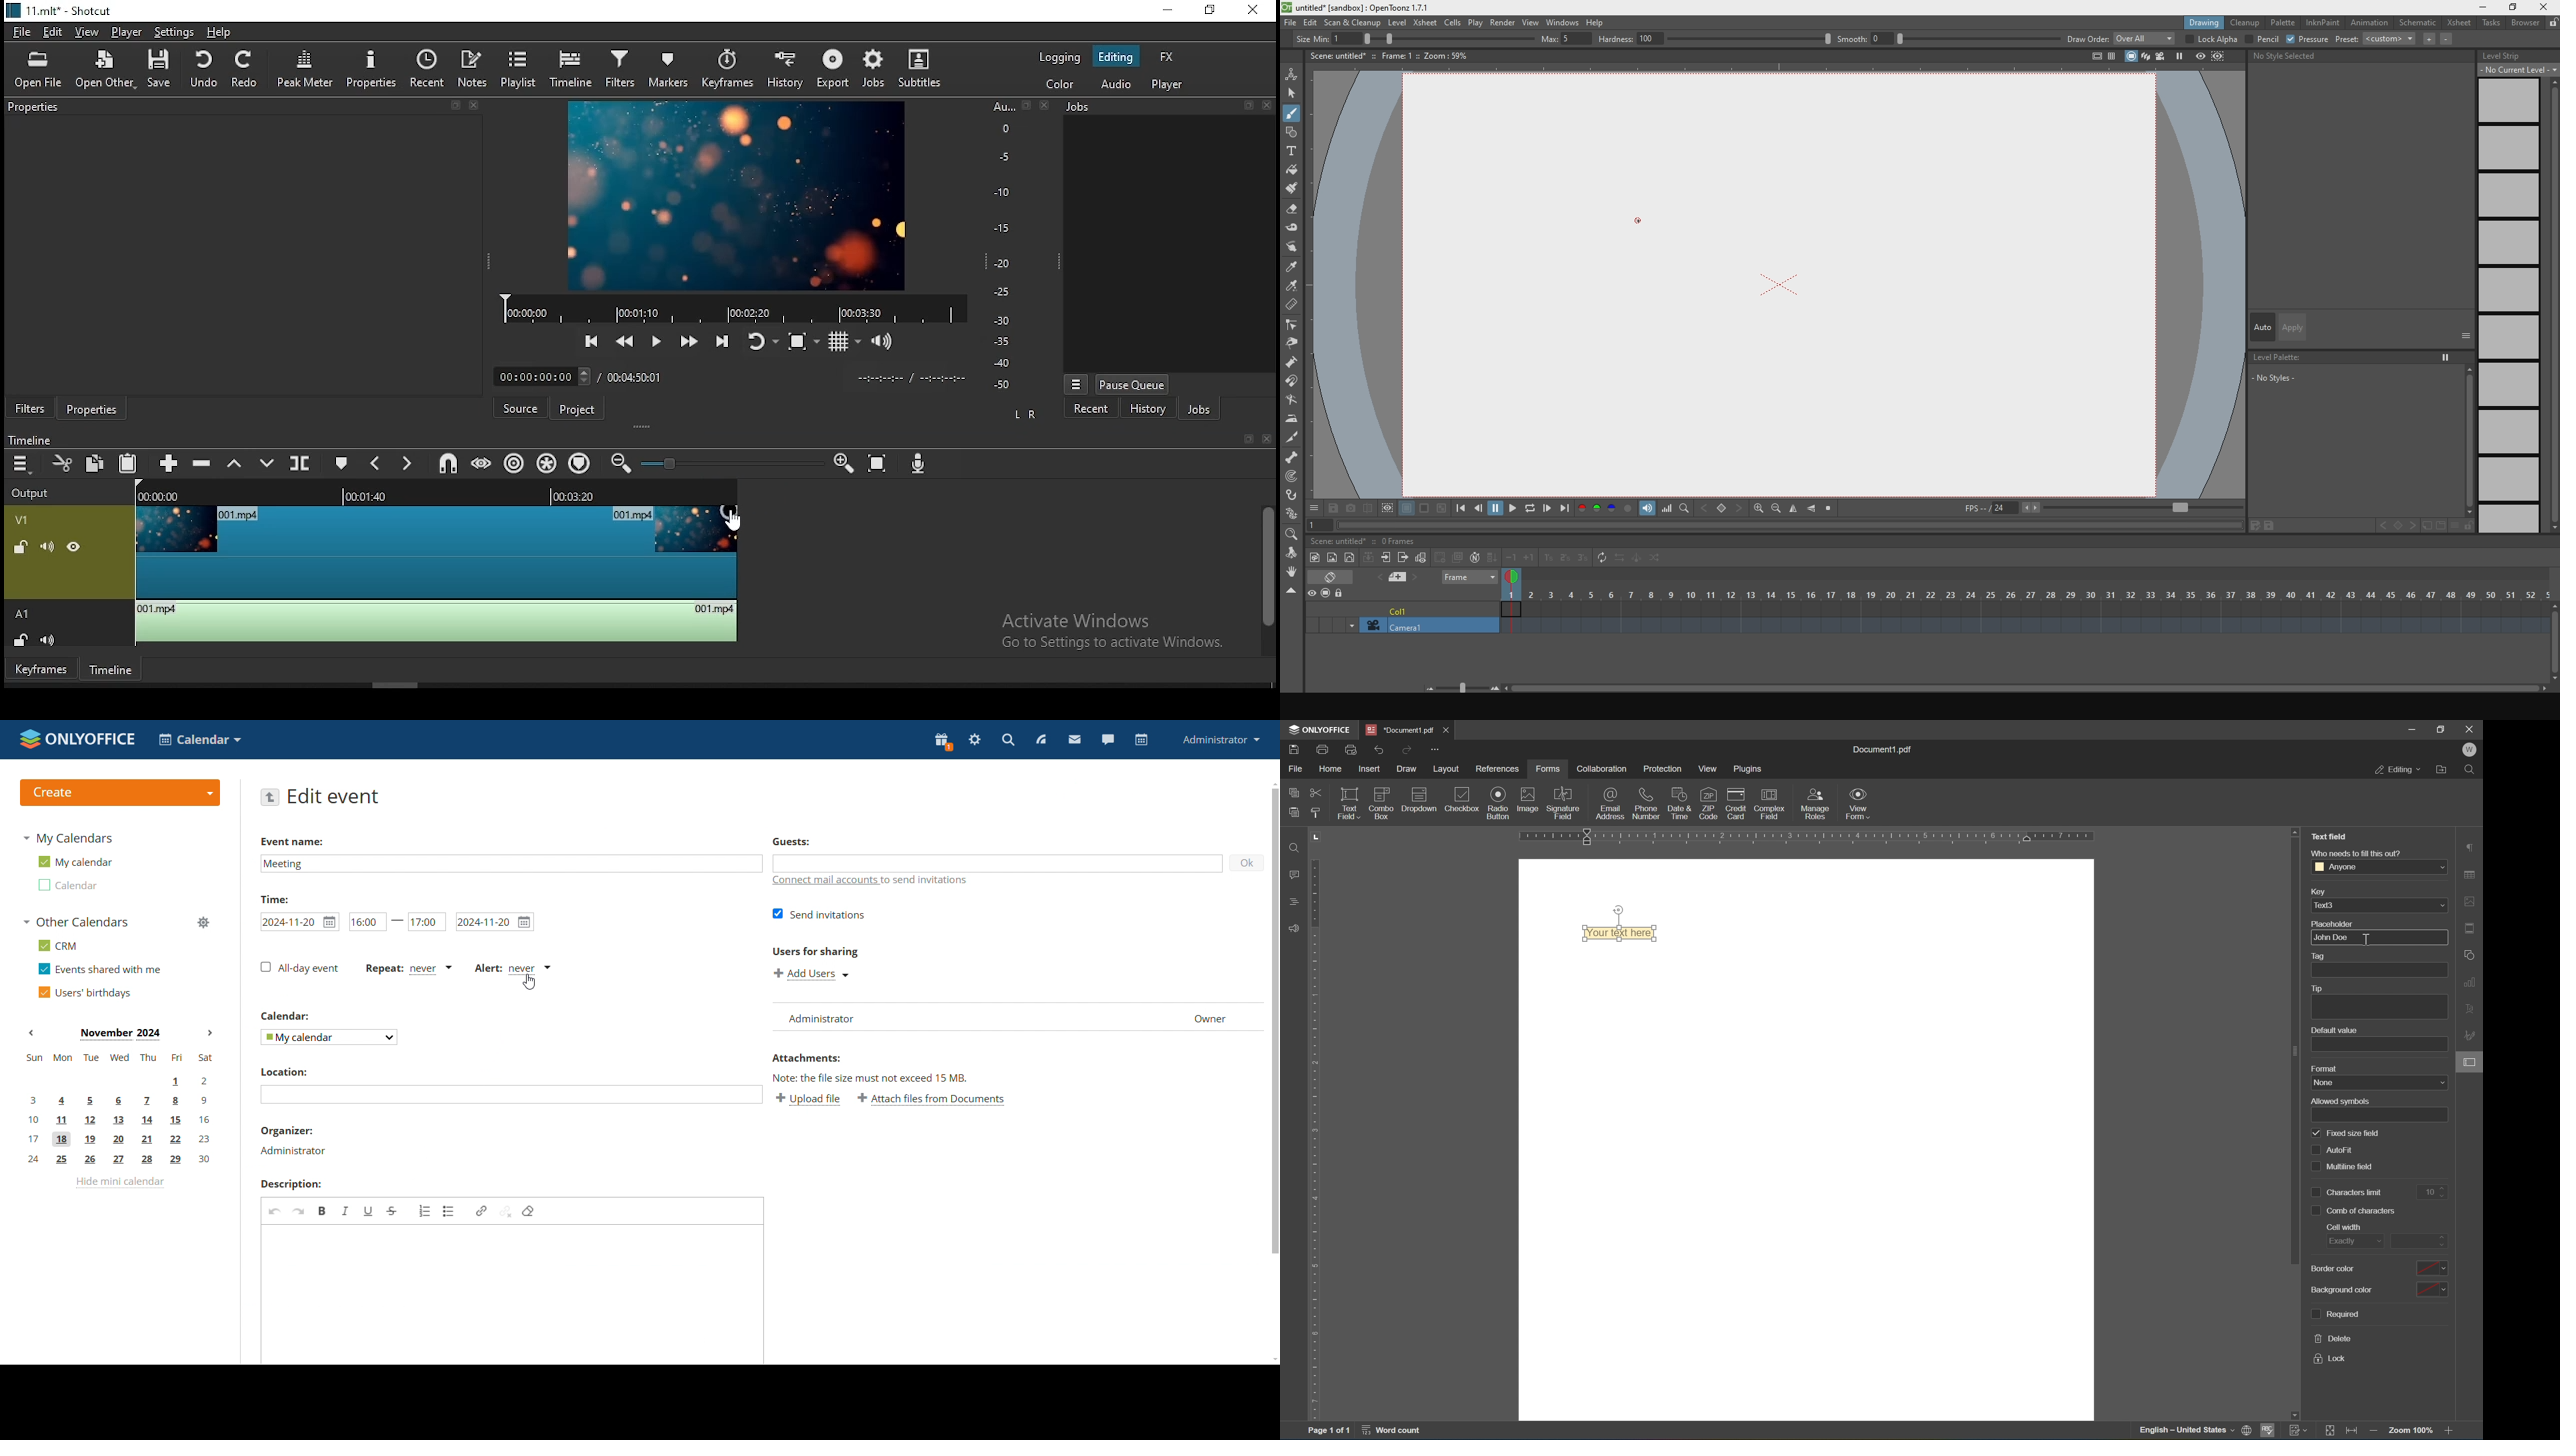 The width and height of the screenshot is (2576, 1456). I want to click on previous marker, so click(375, 463).